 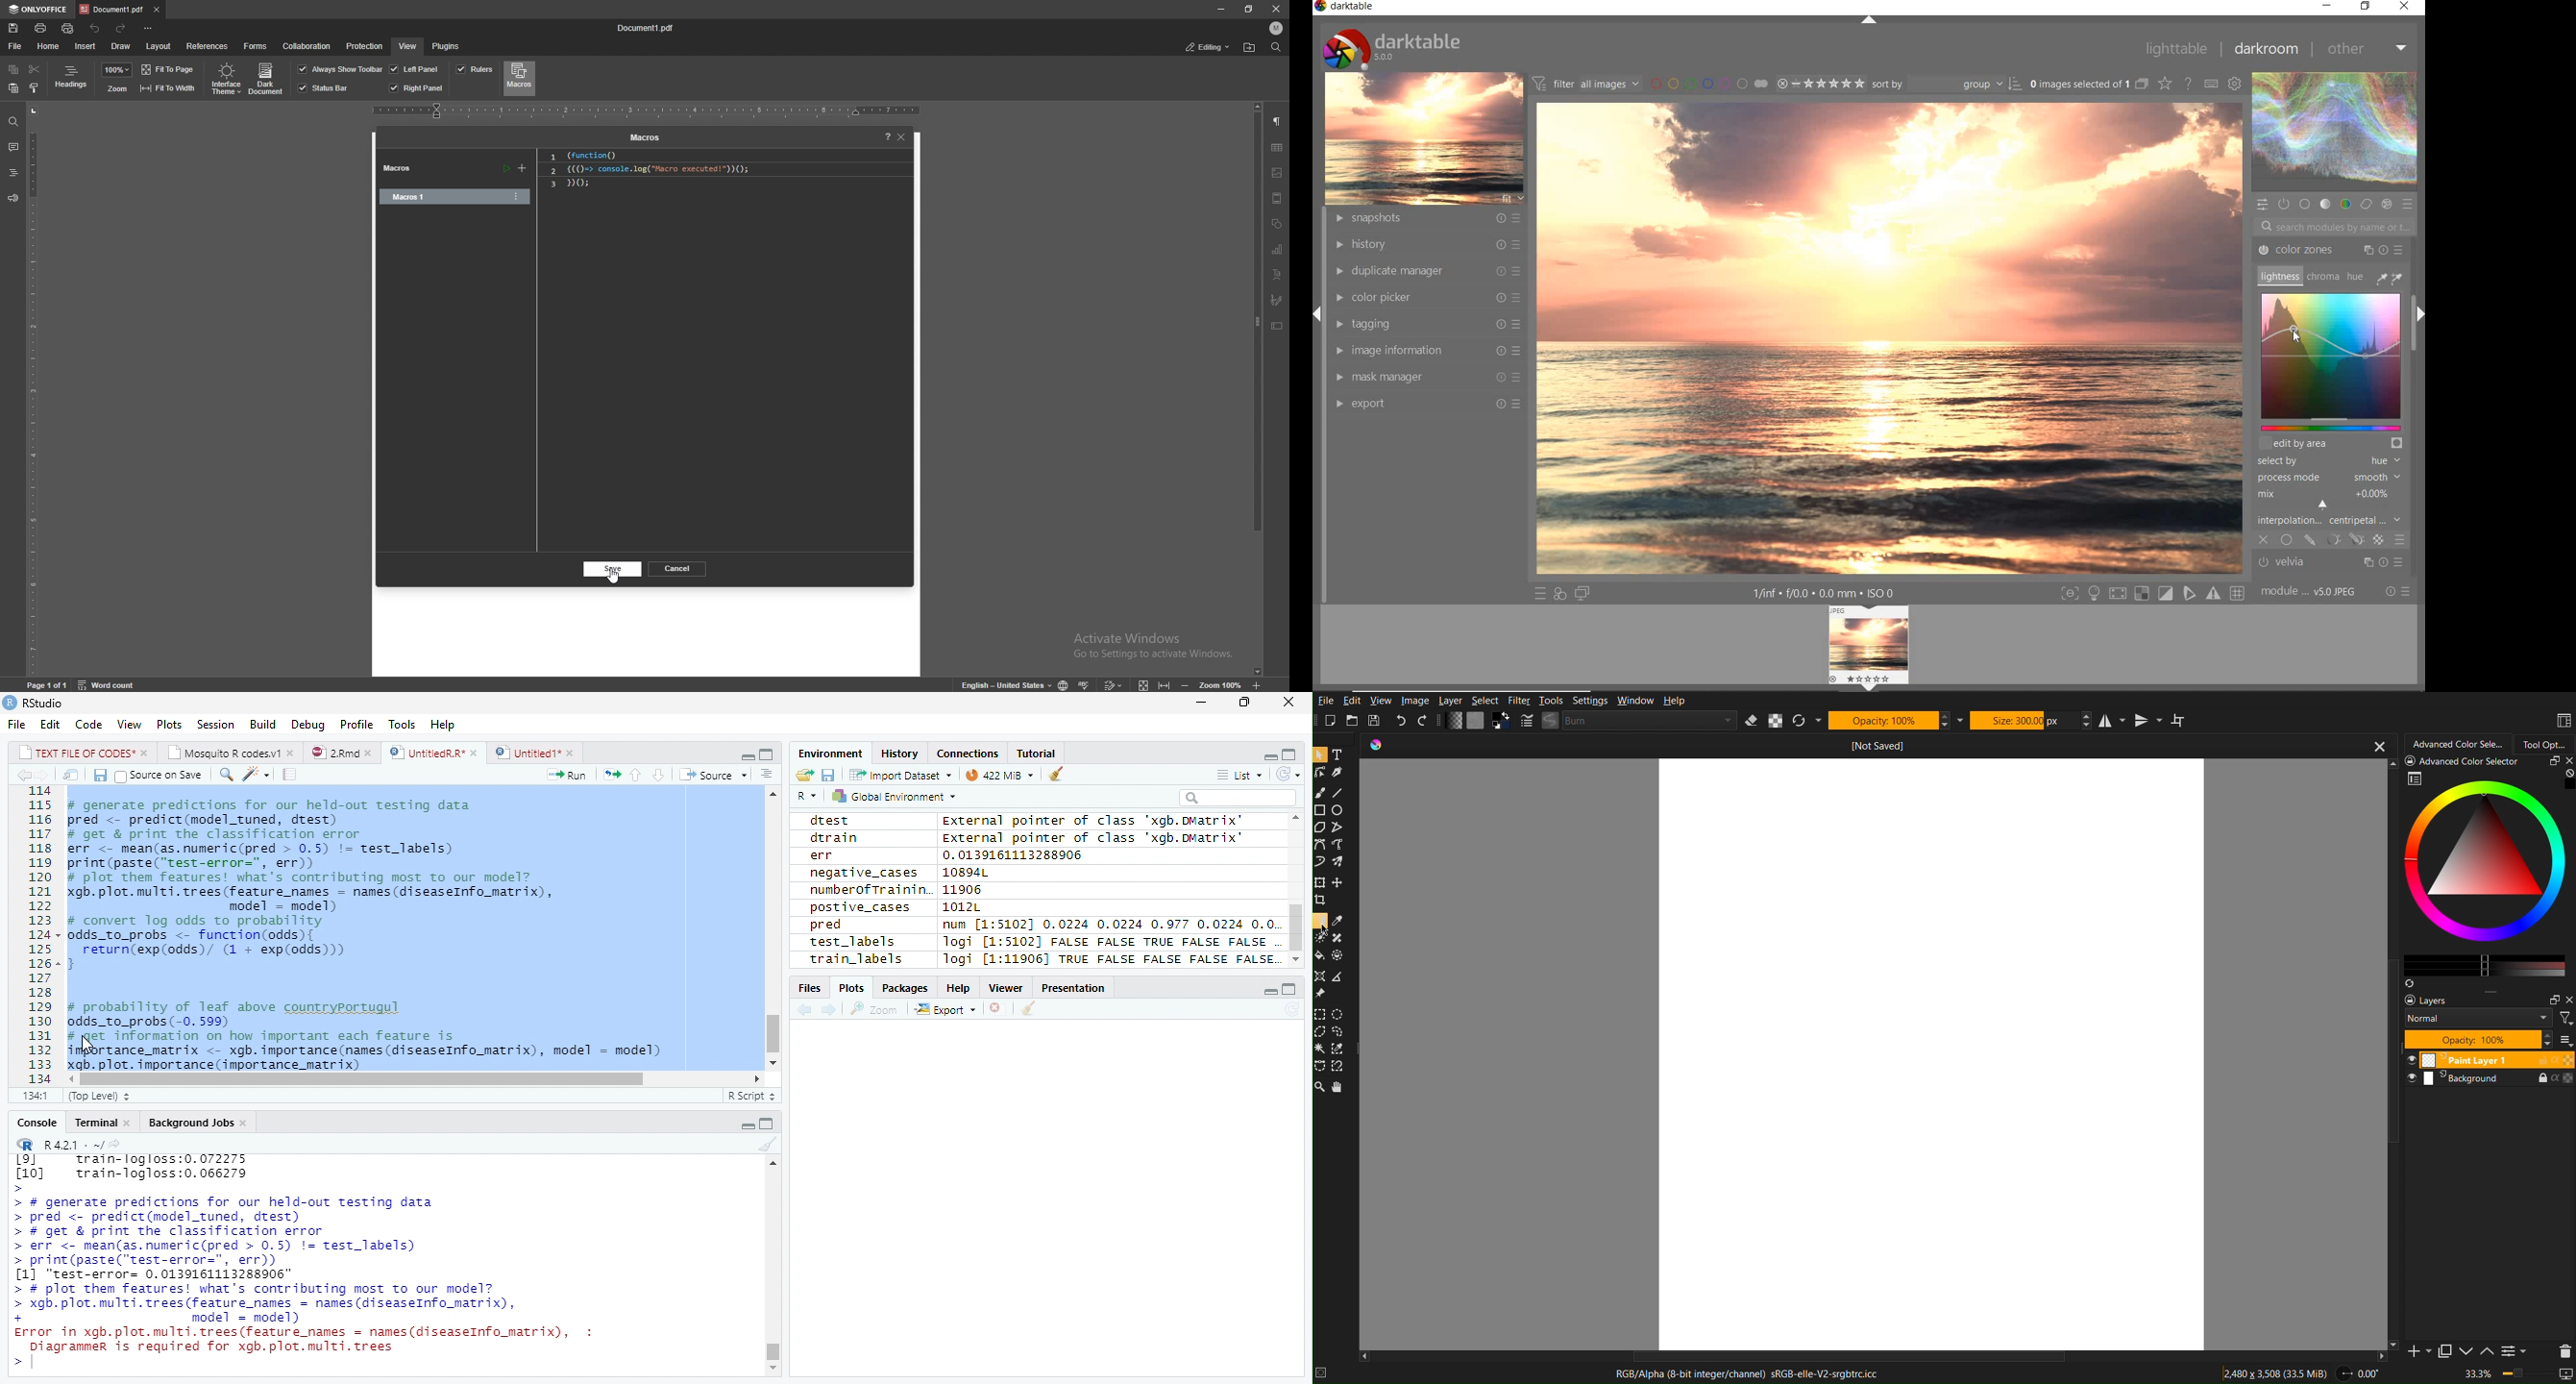 I want to click on Run, so click(x=568, y=774).